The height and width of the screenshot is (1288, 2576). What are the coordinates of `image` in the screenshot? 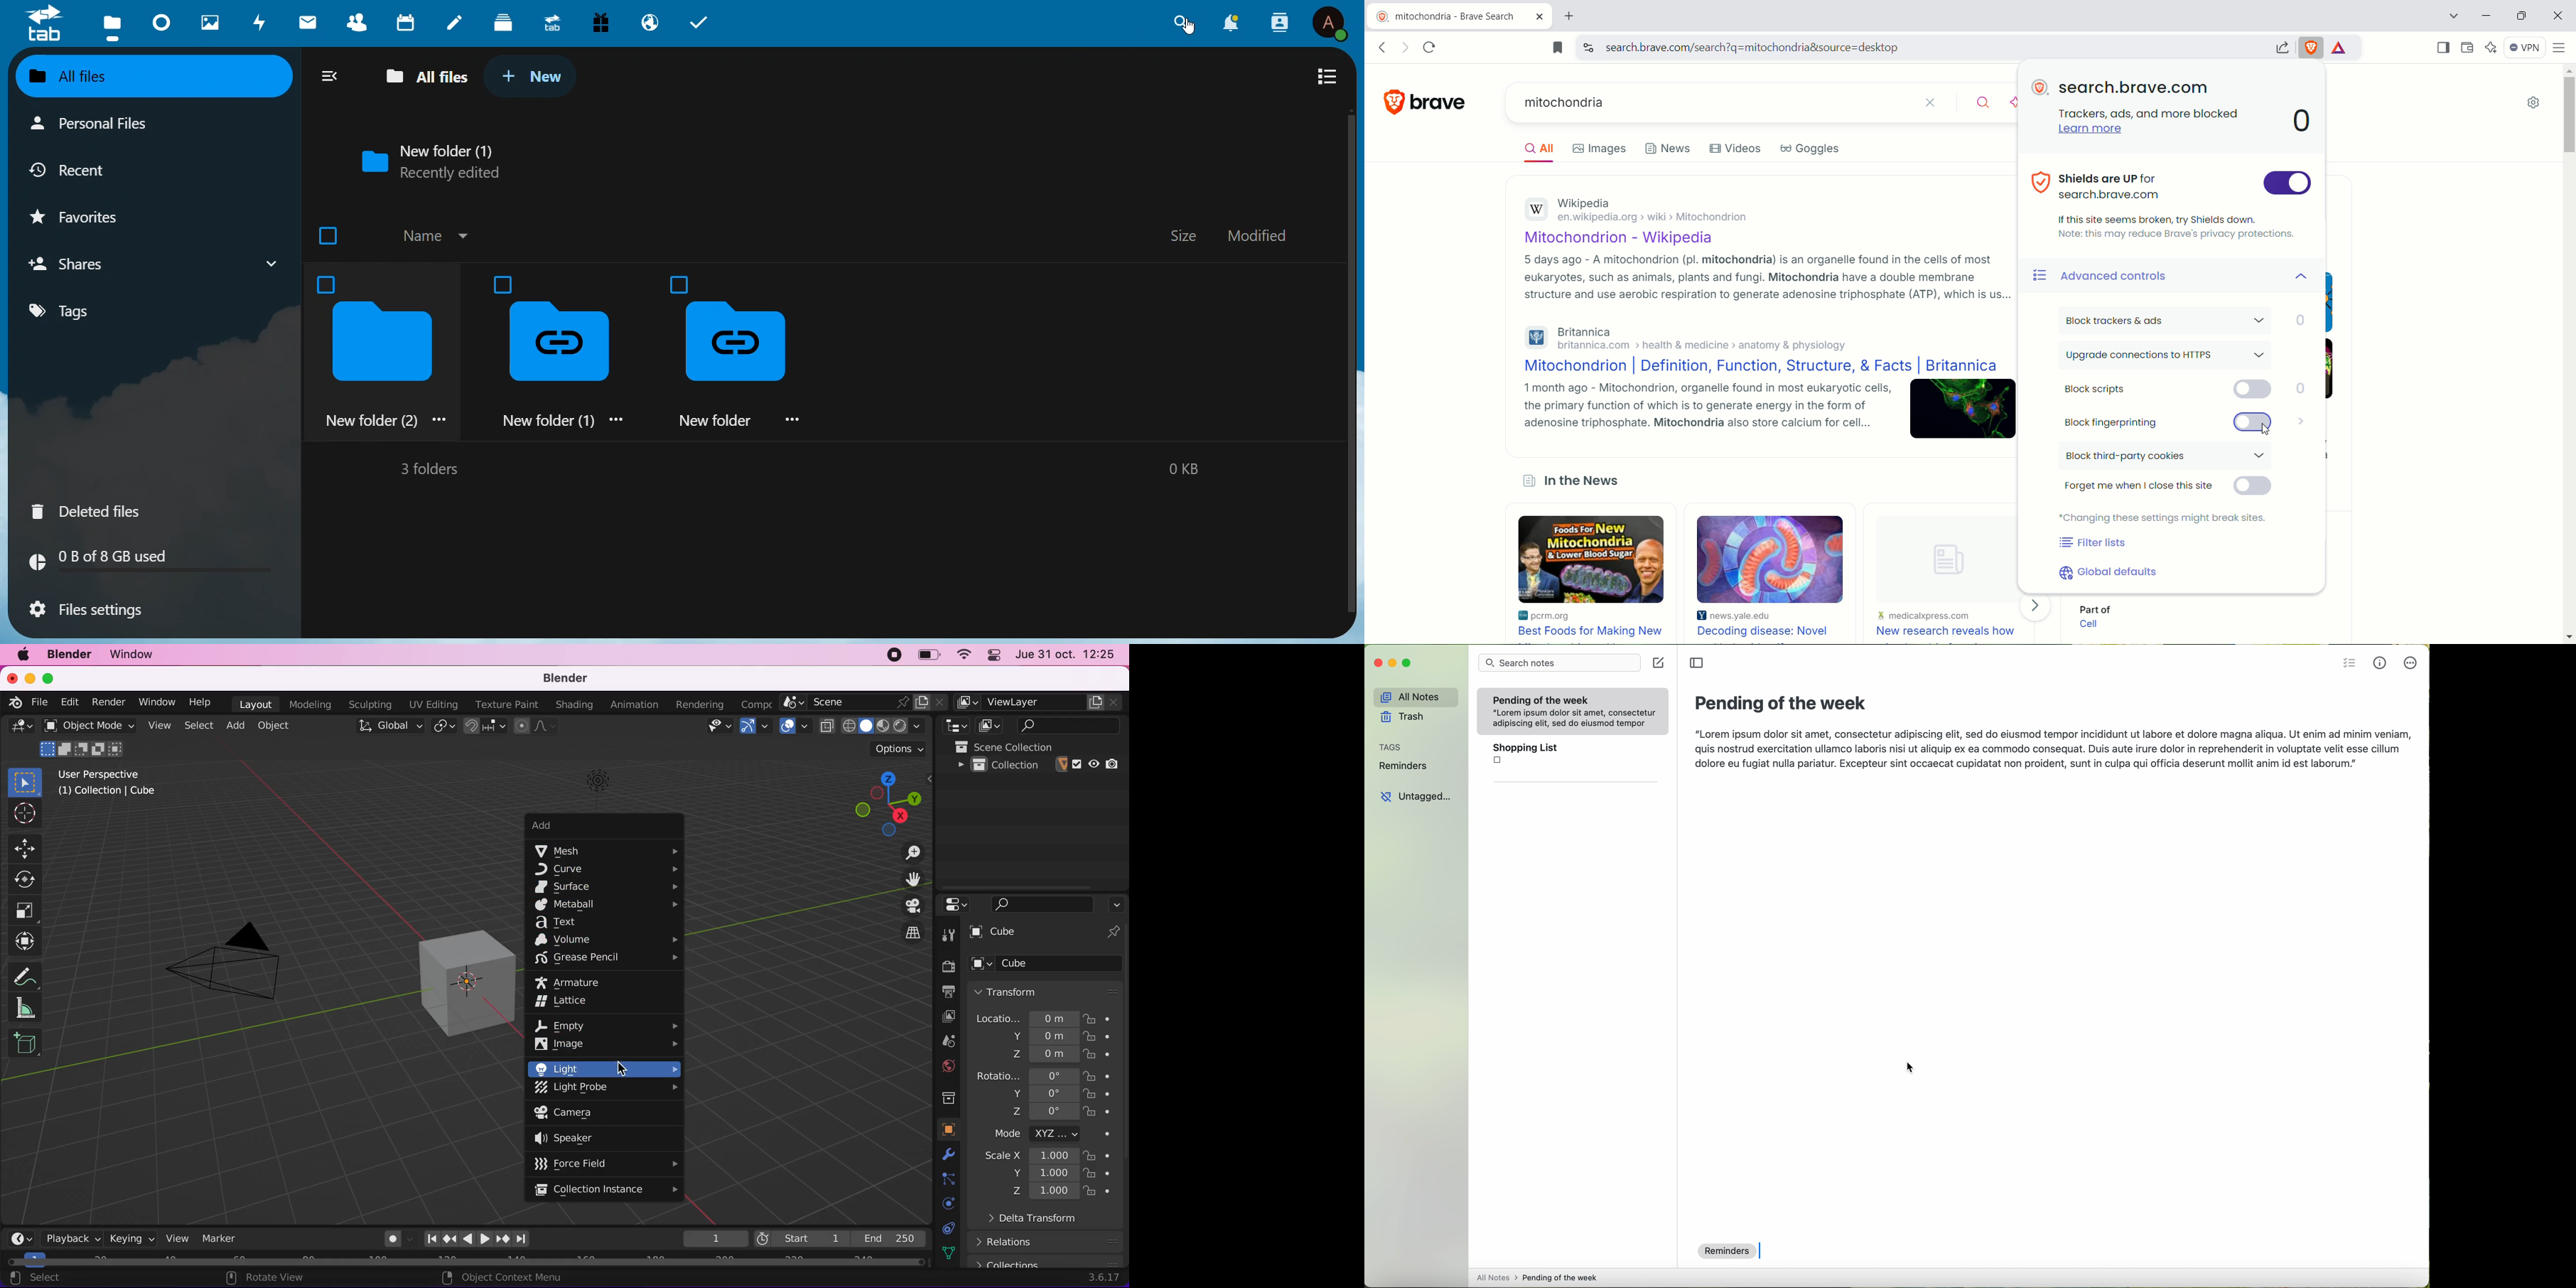 It's located at (606, 1044).